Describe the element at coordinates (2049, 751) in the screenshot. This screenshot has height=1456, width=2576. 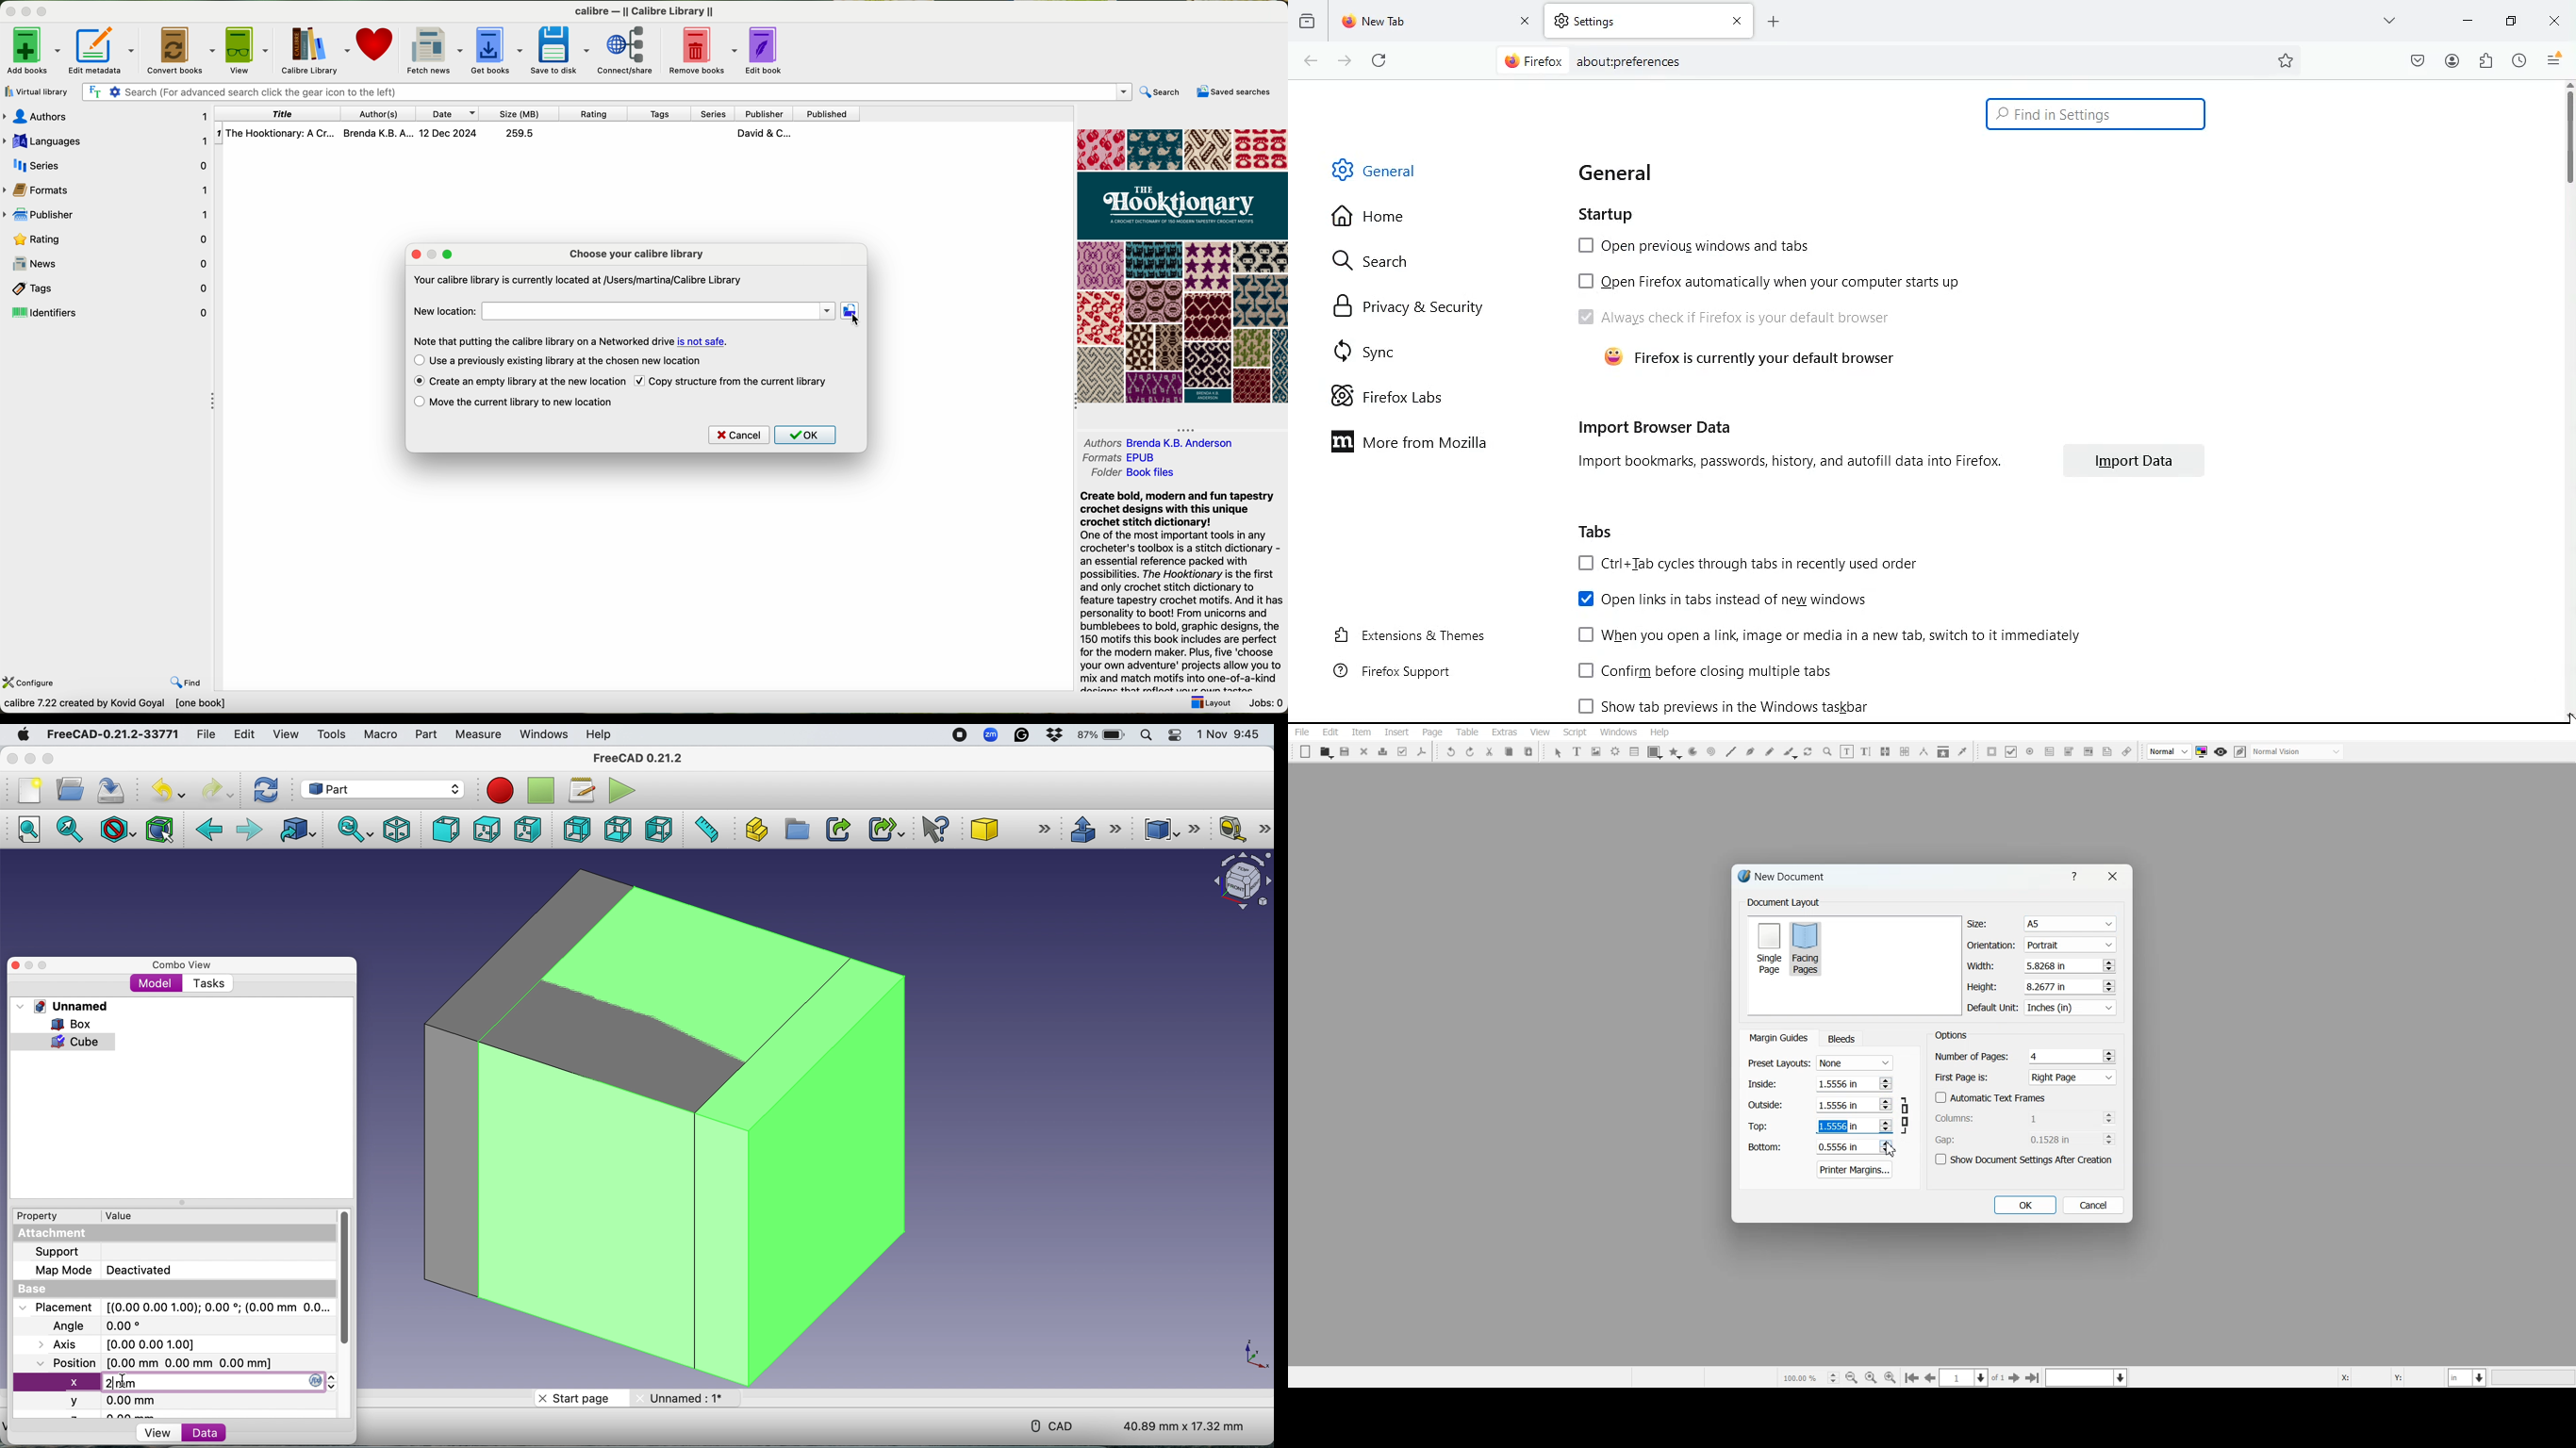
I see `PDF Text Field` at that location.